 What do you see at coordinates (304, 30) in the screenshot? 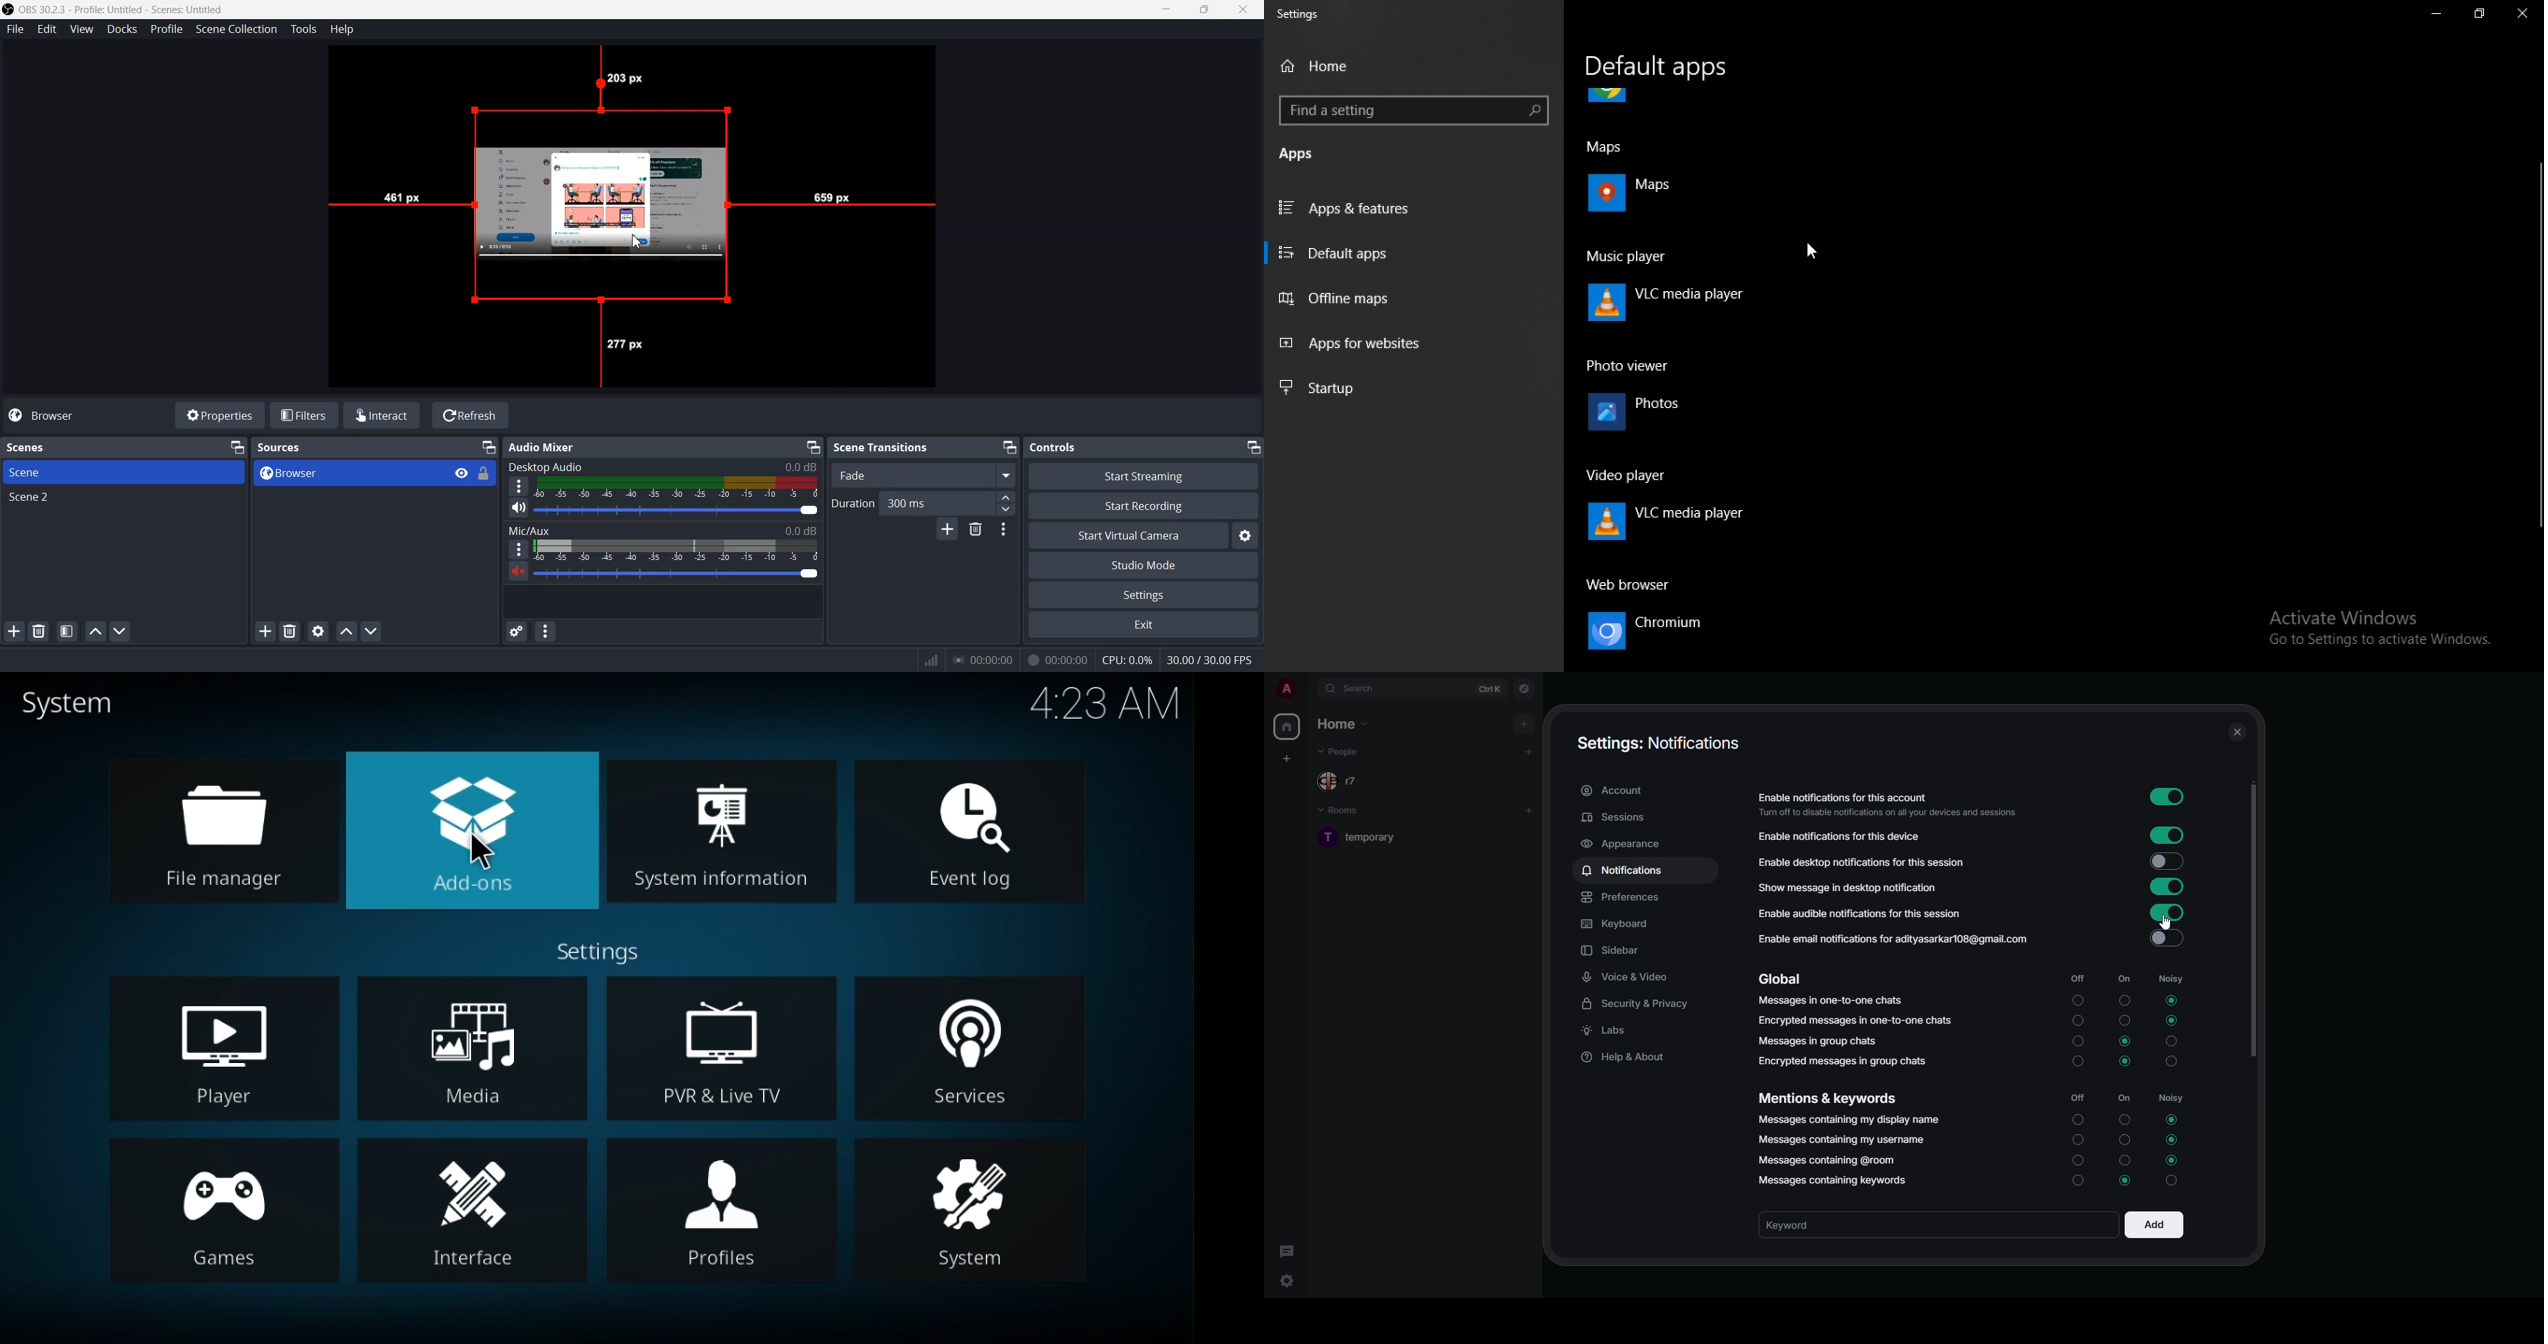
I see `Tools` at bounding box center [304, 30].